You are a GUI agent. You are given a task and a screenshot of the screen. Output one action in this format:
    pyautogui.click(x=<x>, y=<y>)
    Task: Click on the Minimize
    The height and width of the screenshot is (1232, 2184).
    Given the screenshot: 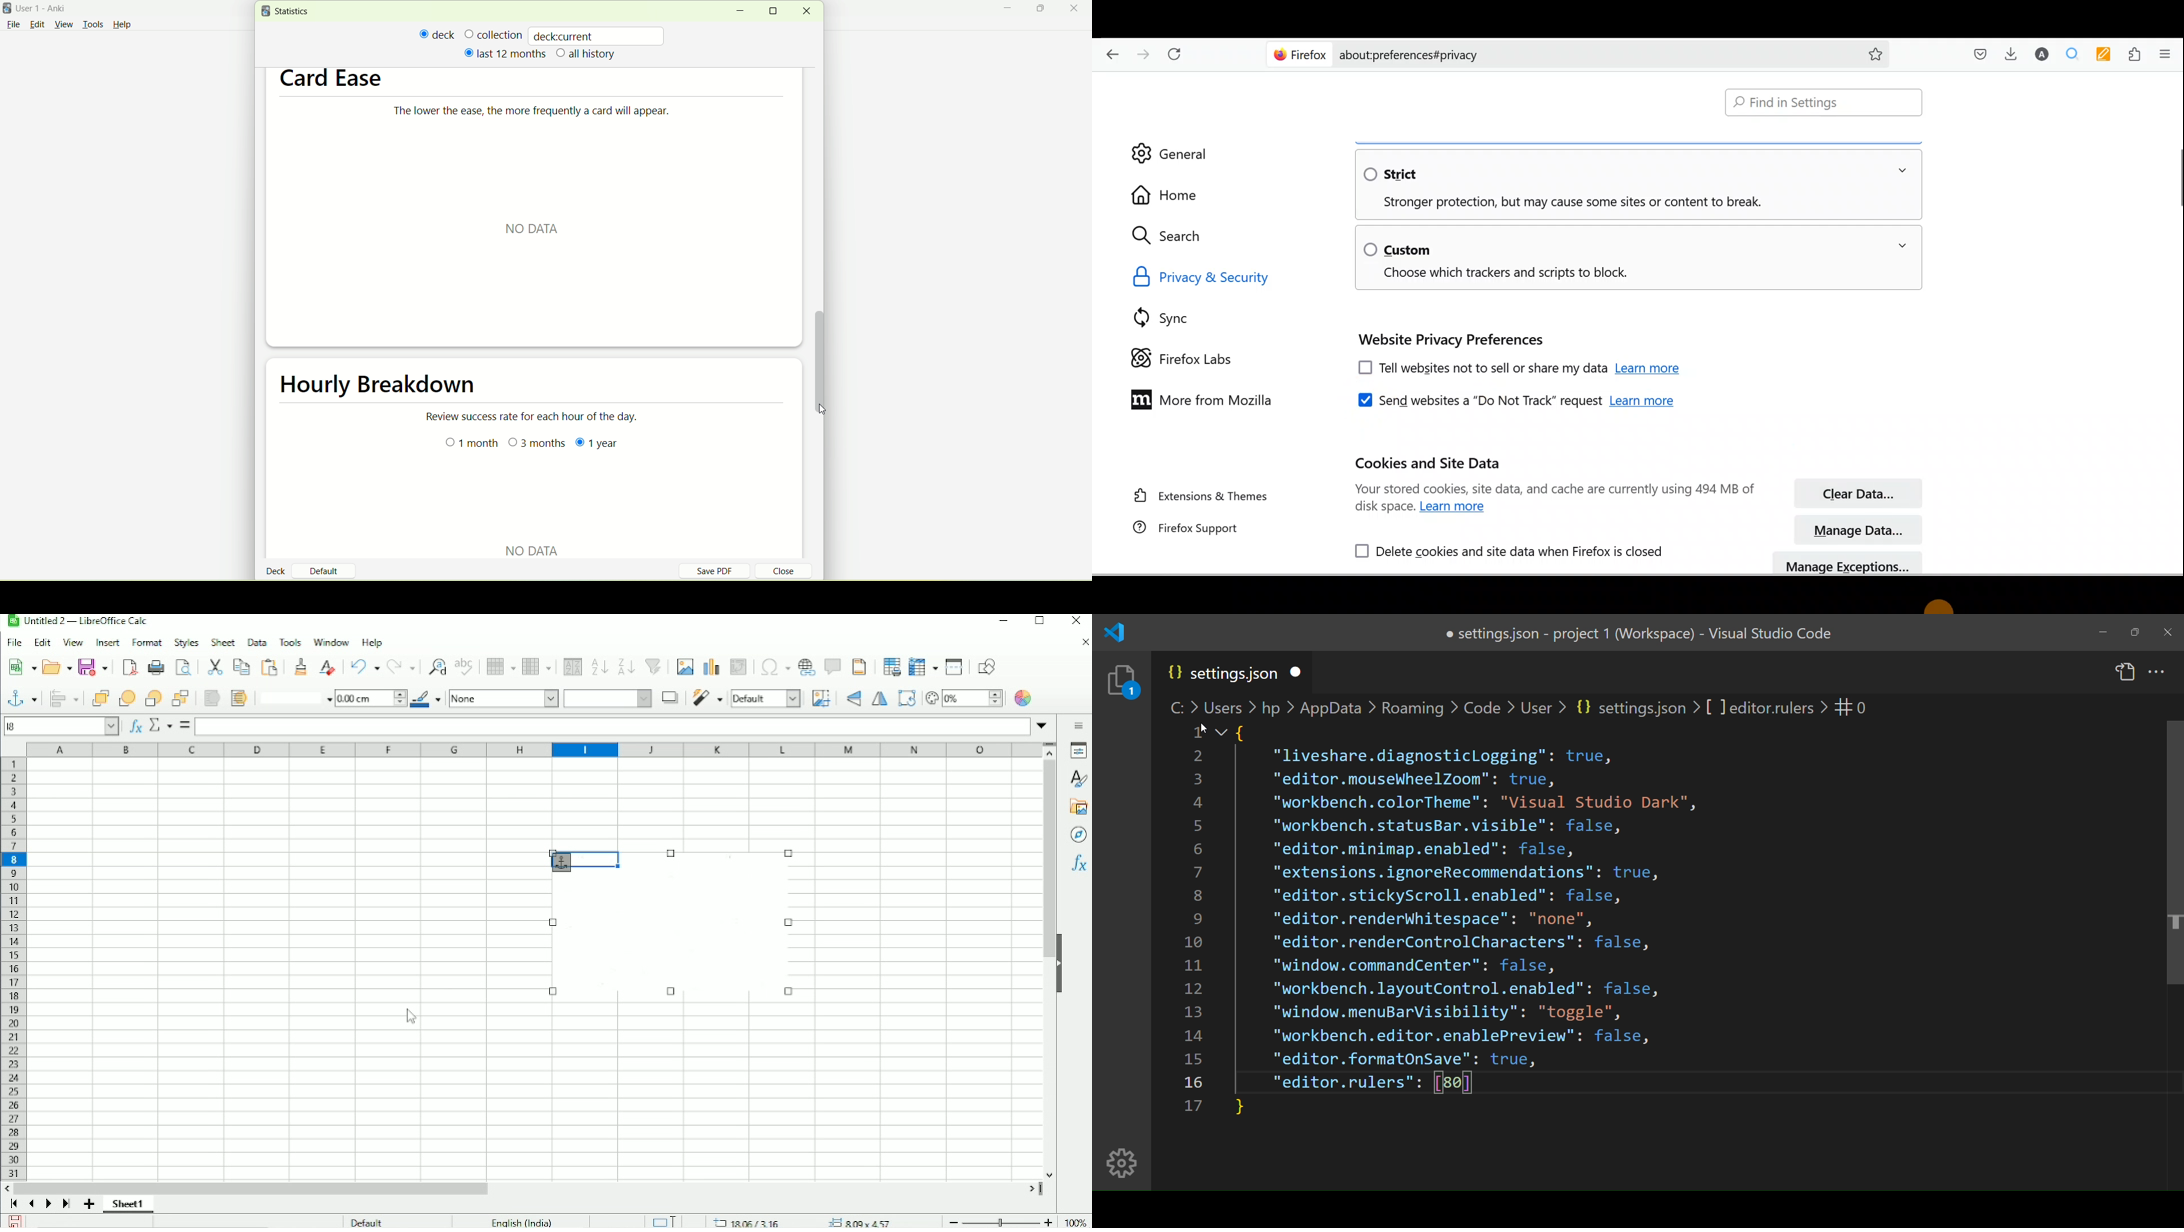 What is the action you would take?
    pyautogui.click(x=1001, y=622)
    